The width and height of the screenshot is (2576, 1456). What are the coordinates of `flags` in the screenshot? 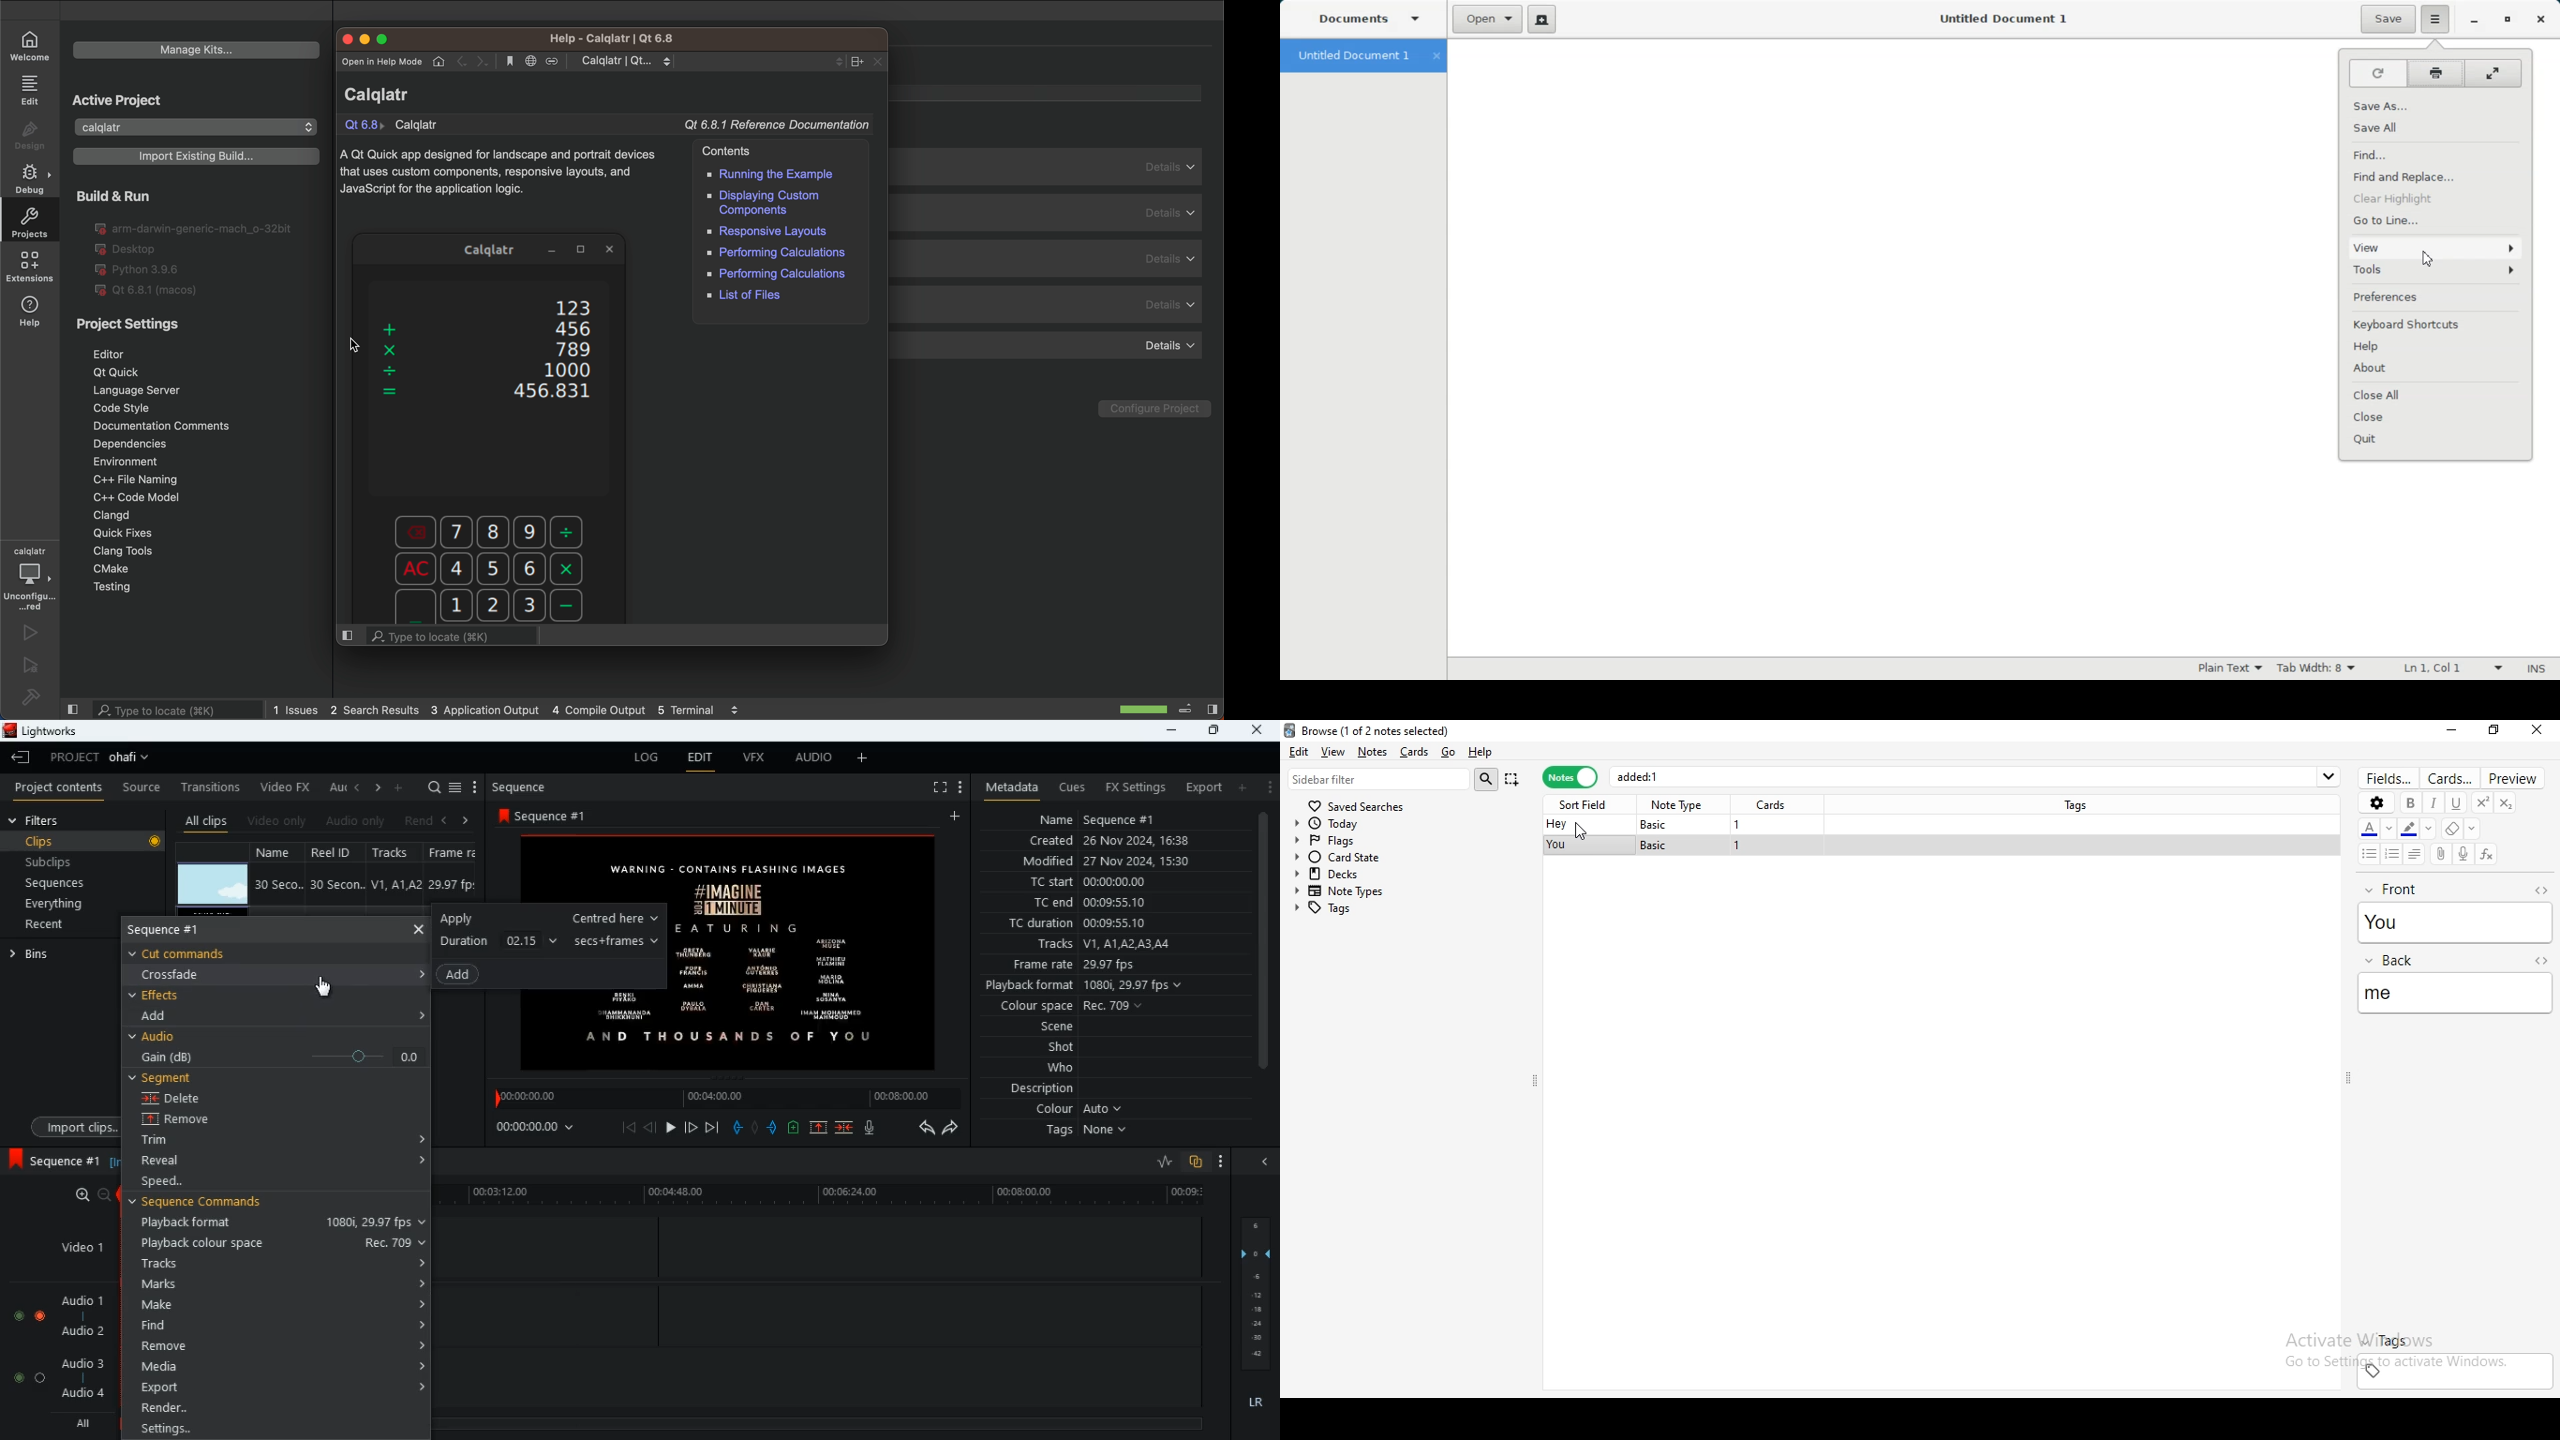 It's located at (1343, 839).